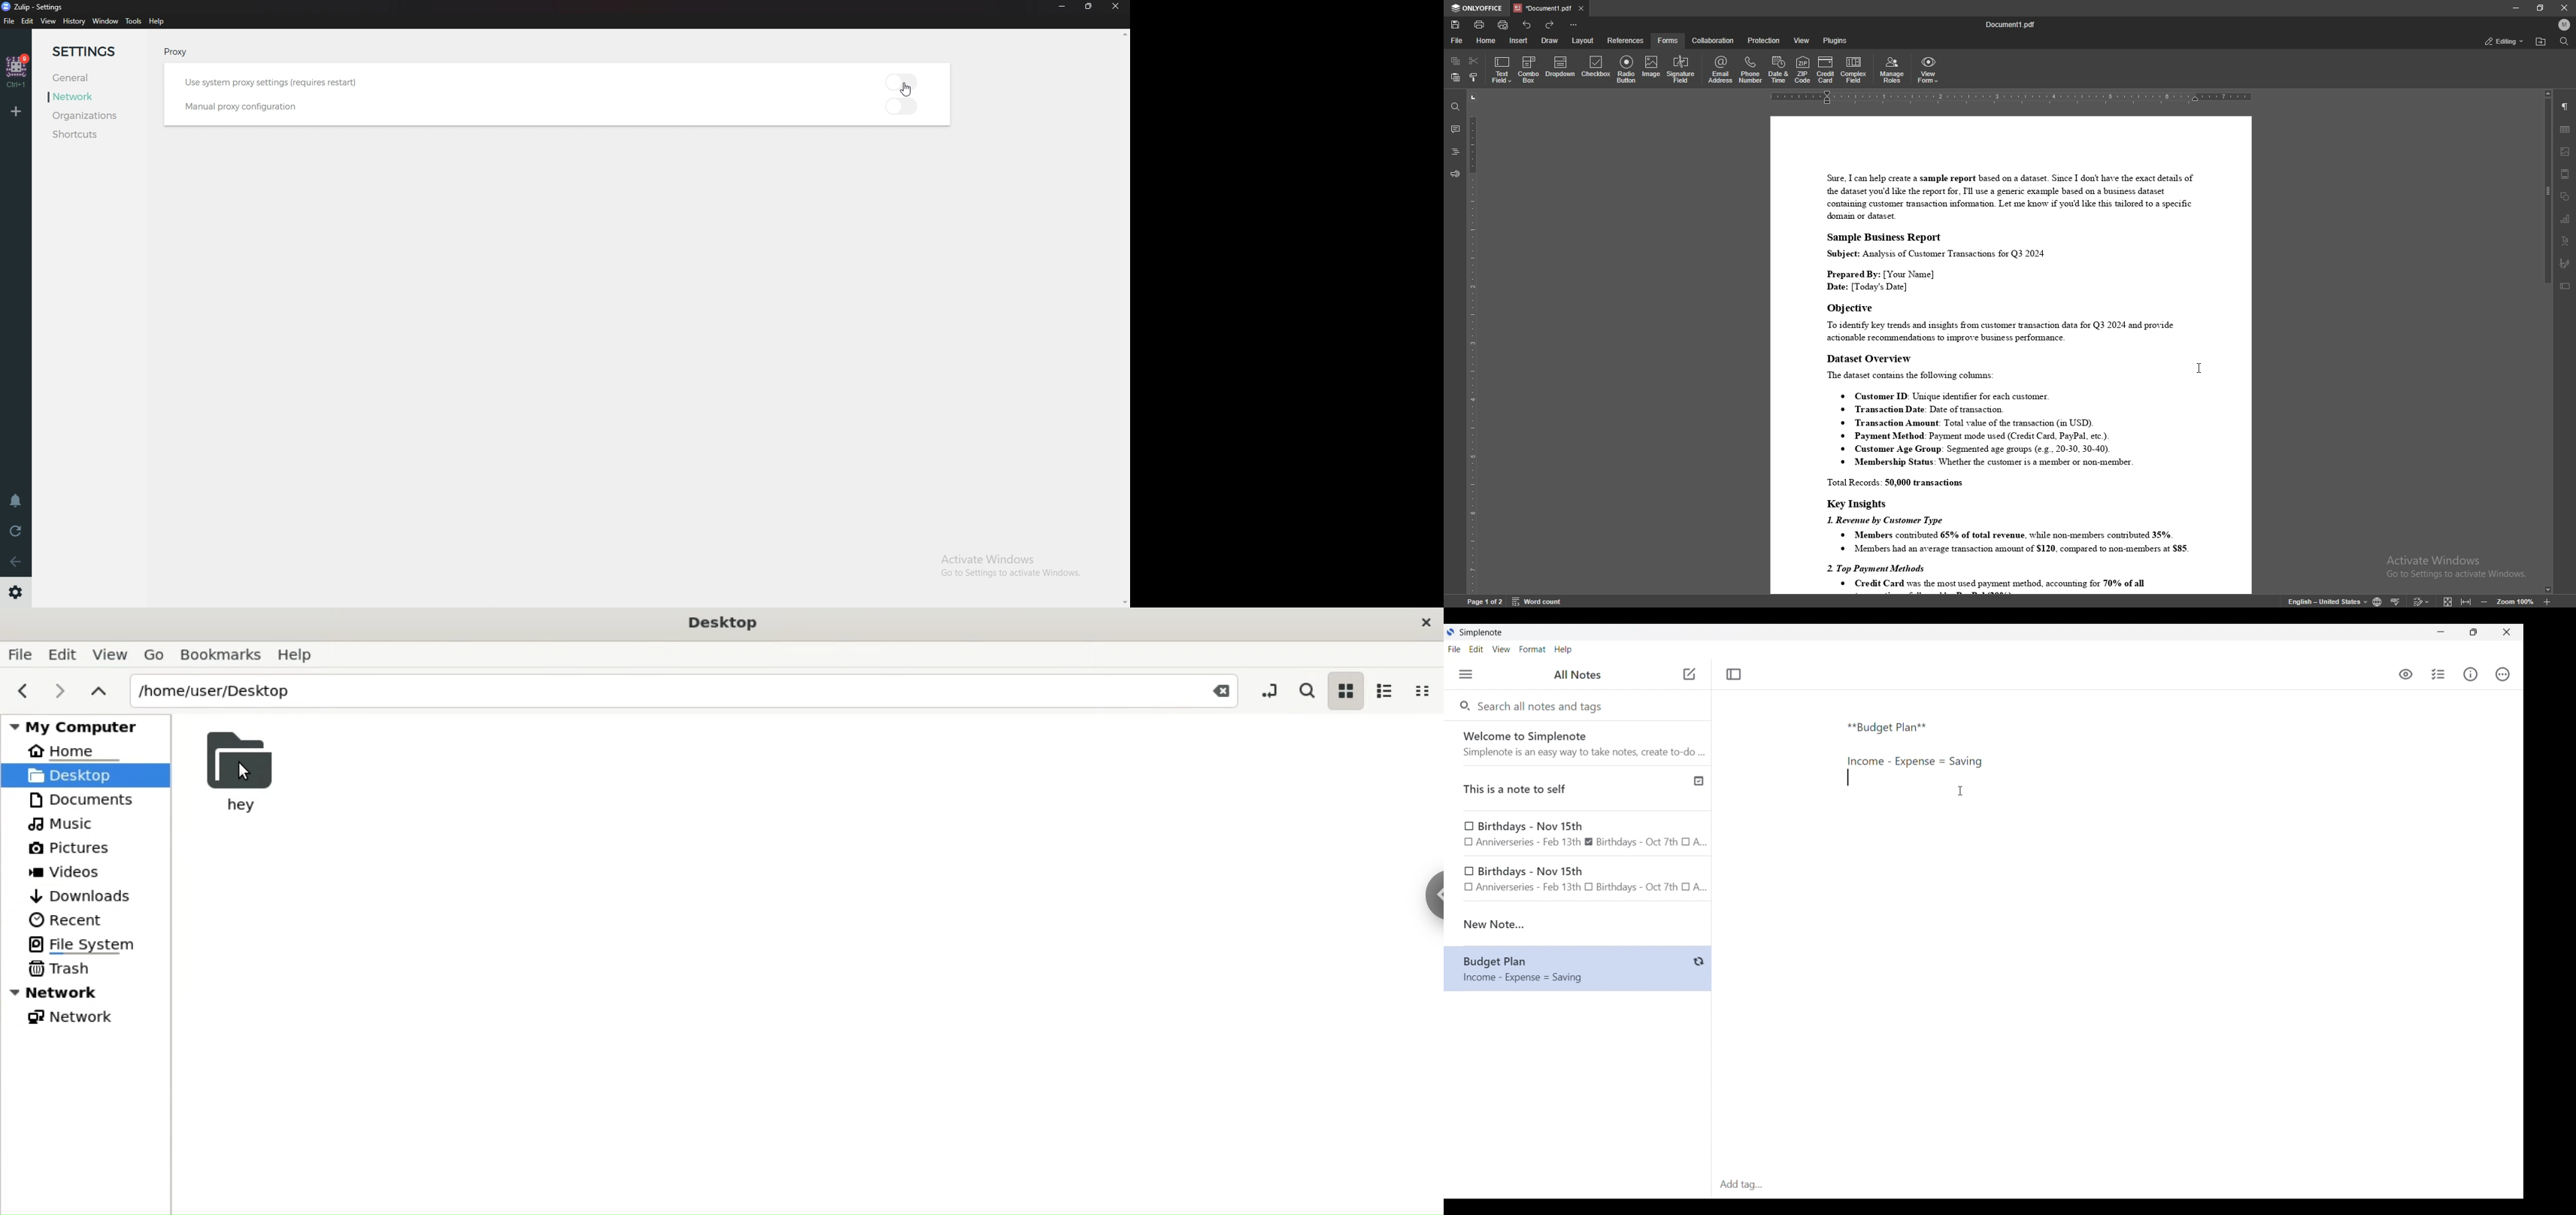 This screenshot has width=2576, height=1232. Describe the element at coordinates (8, 21) in the screenshot. I see `file` at that location.